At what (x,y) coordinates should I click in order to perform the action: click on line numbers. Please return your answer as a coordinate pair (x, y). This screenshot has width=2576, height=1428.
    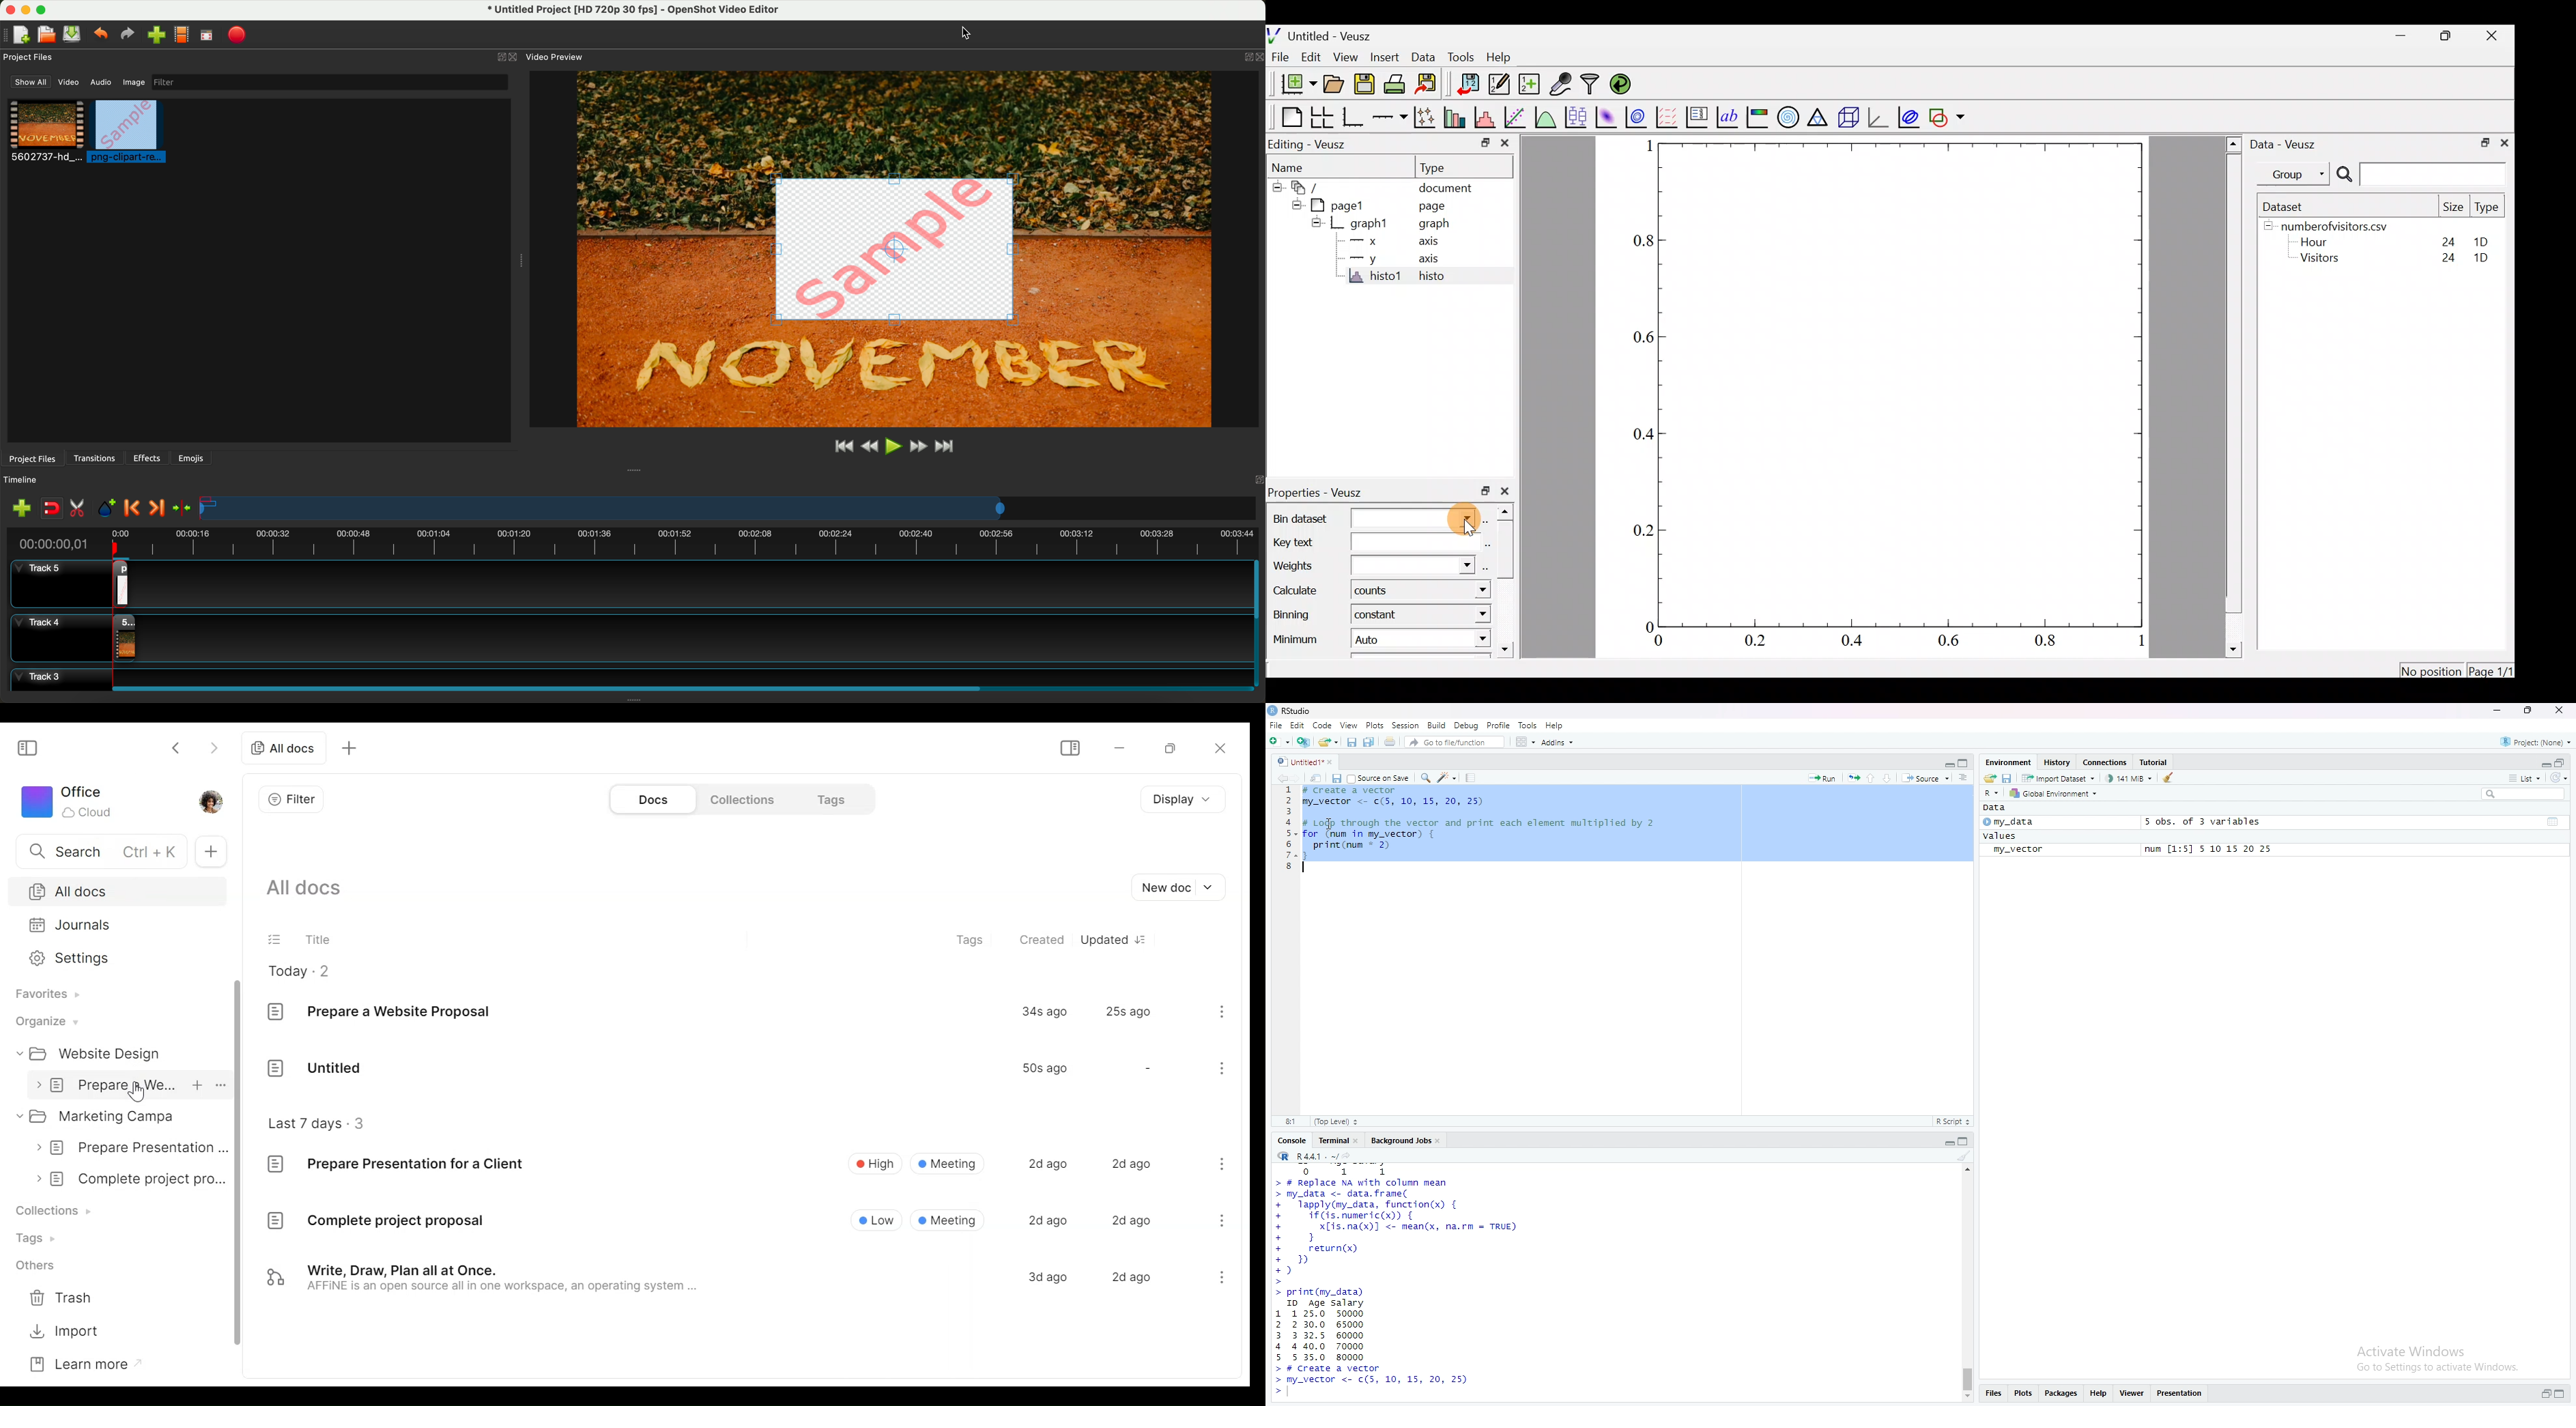
    Looking at the image, I should click on (1287, 831).